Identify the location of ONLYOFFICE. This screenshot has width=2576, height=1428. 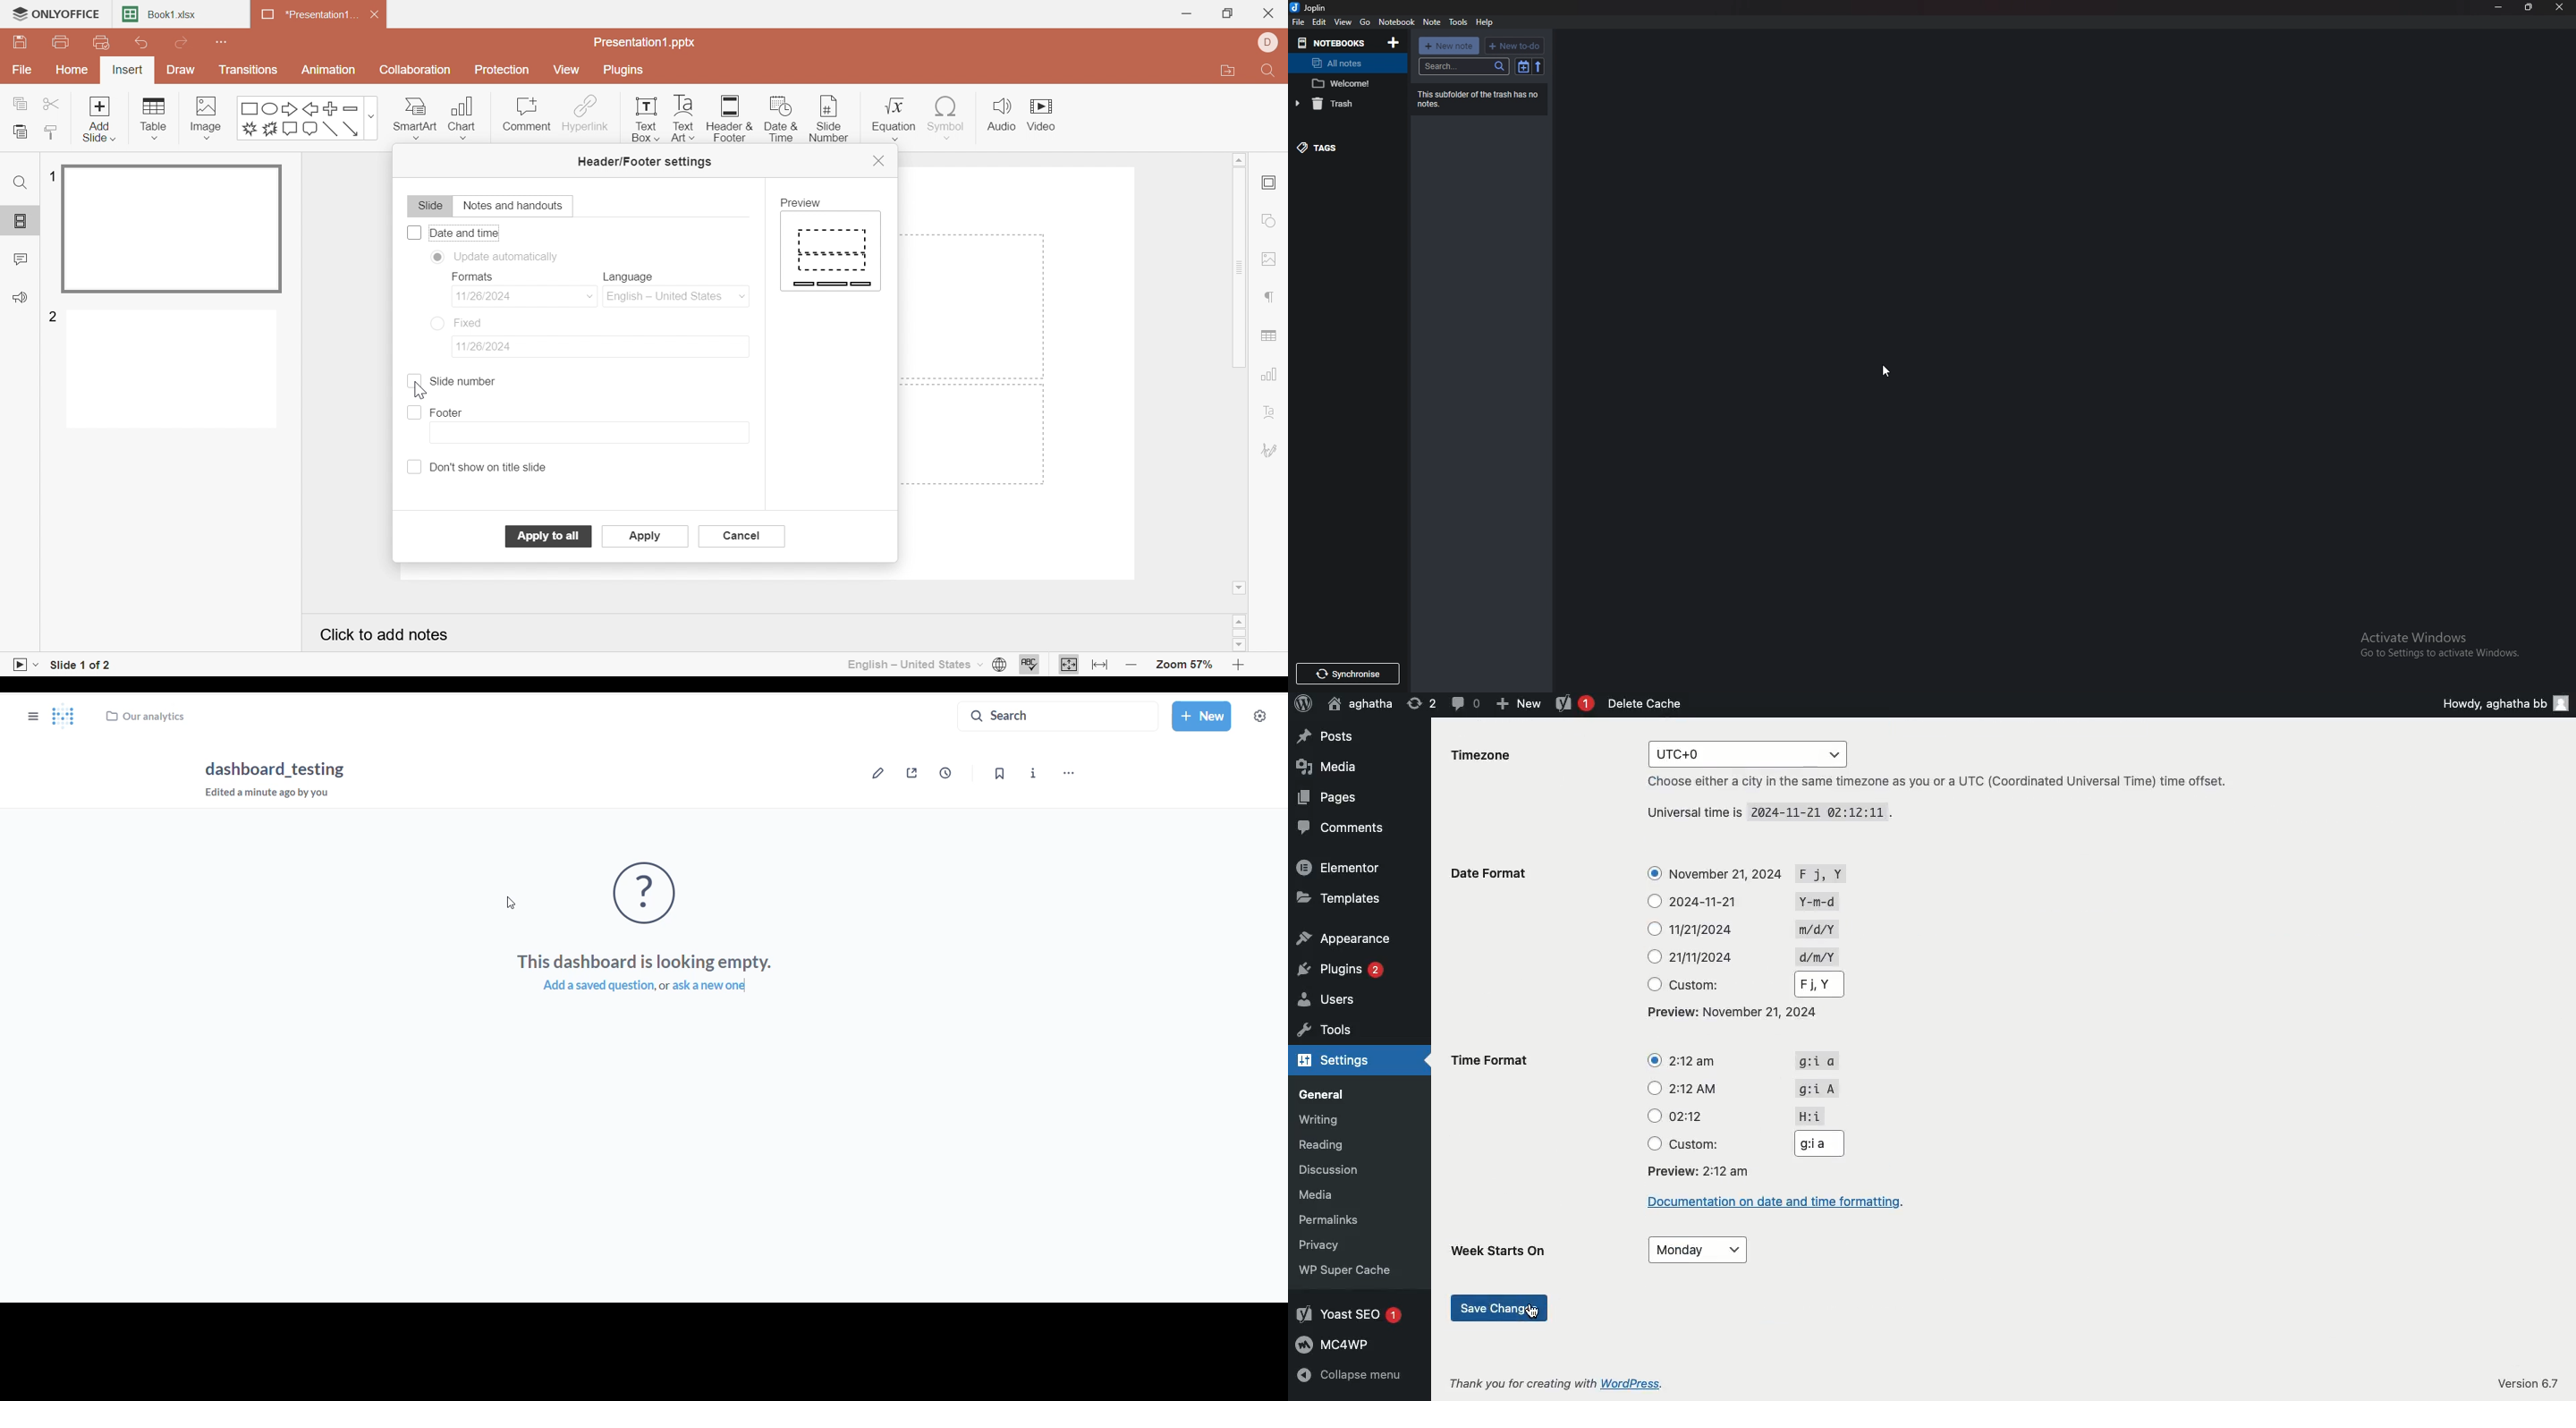
(55, 12).